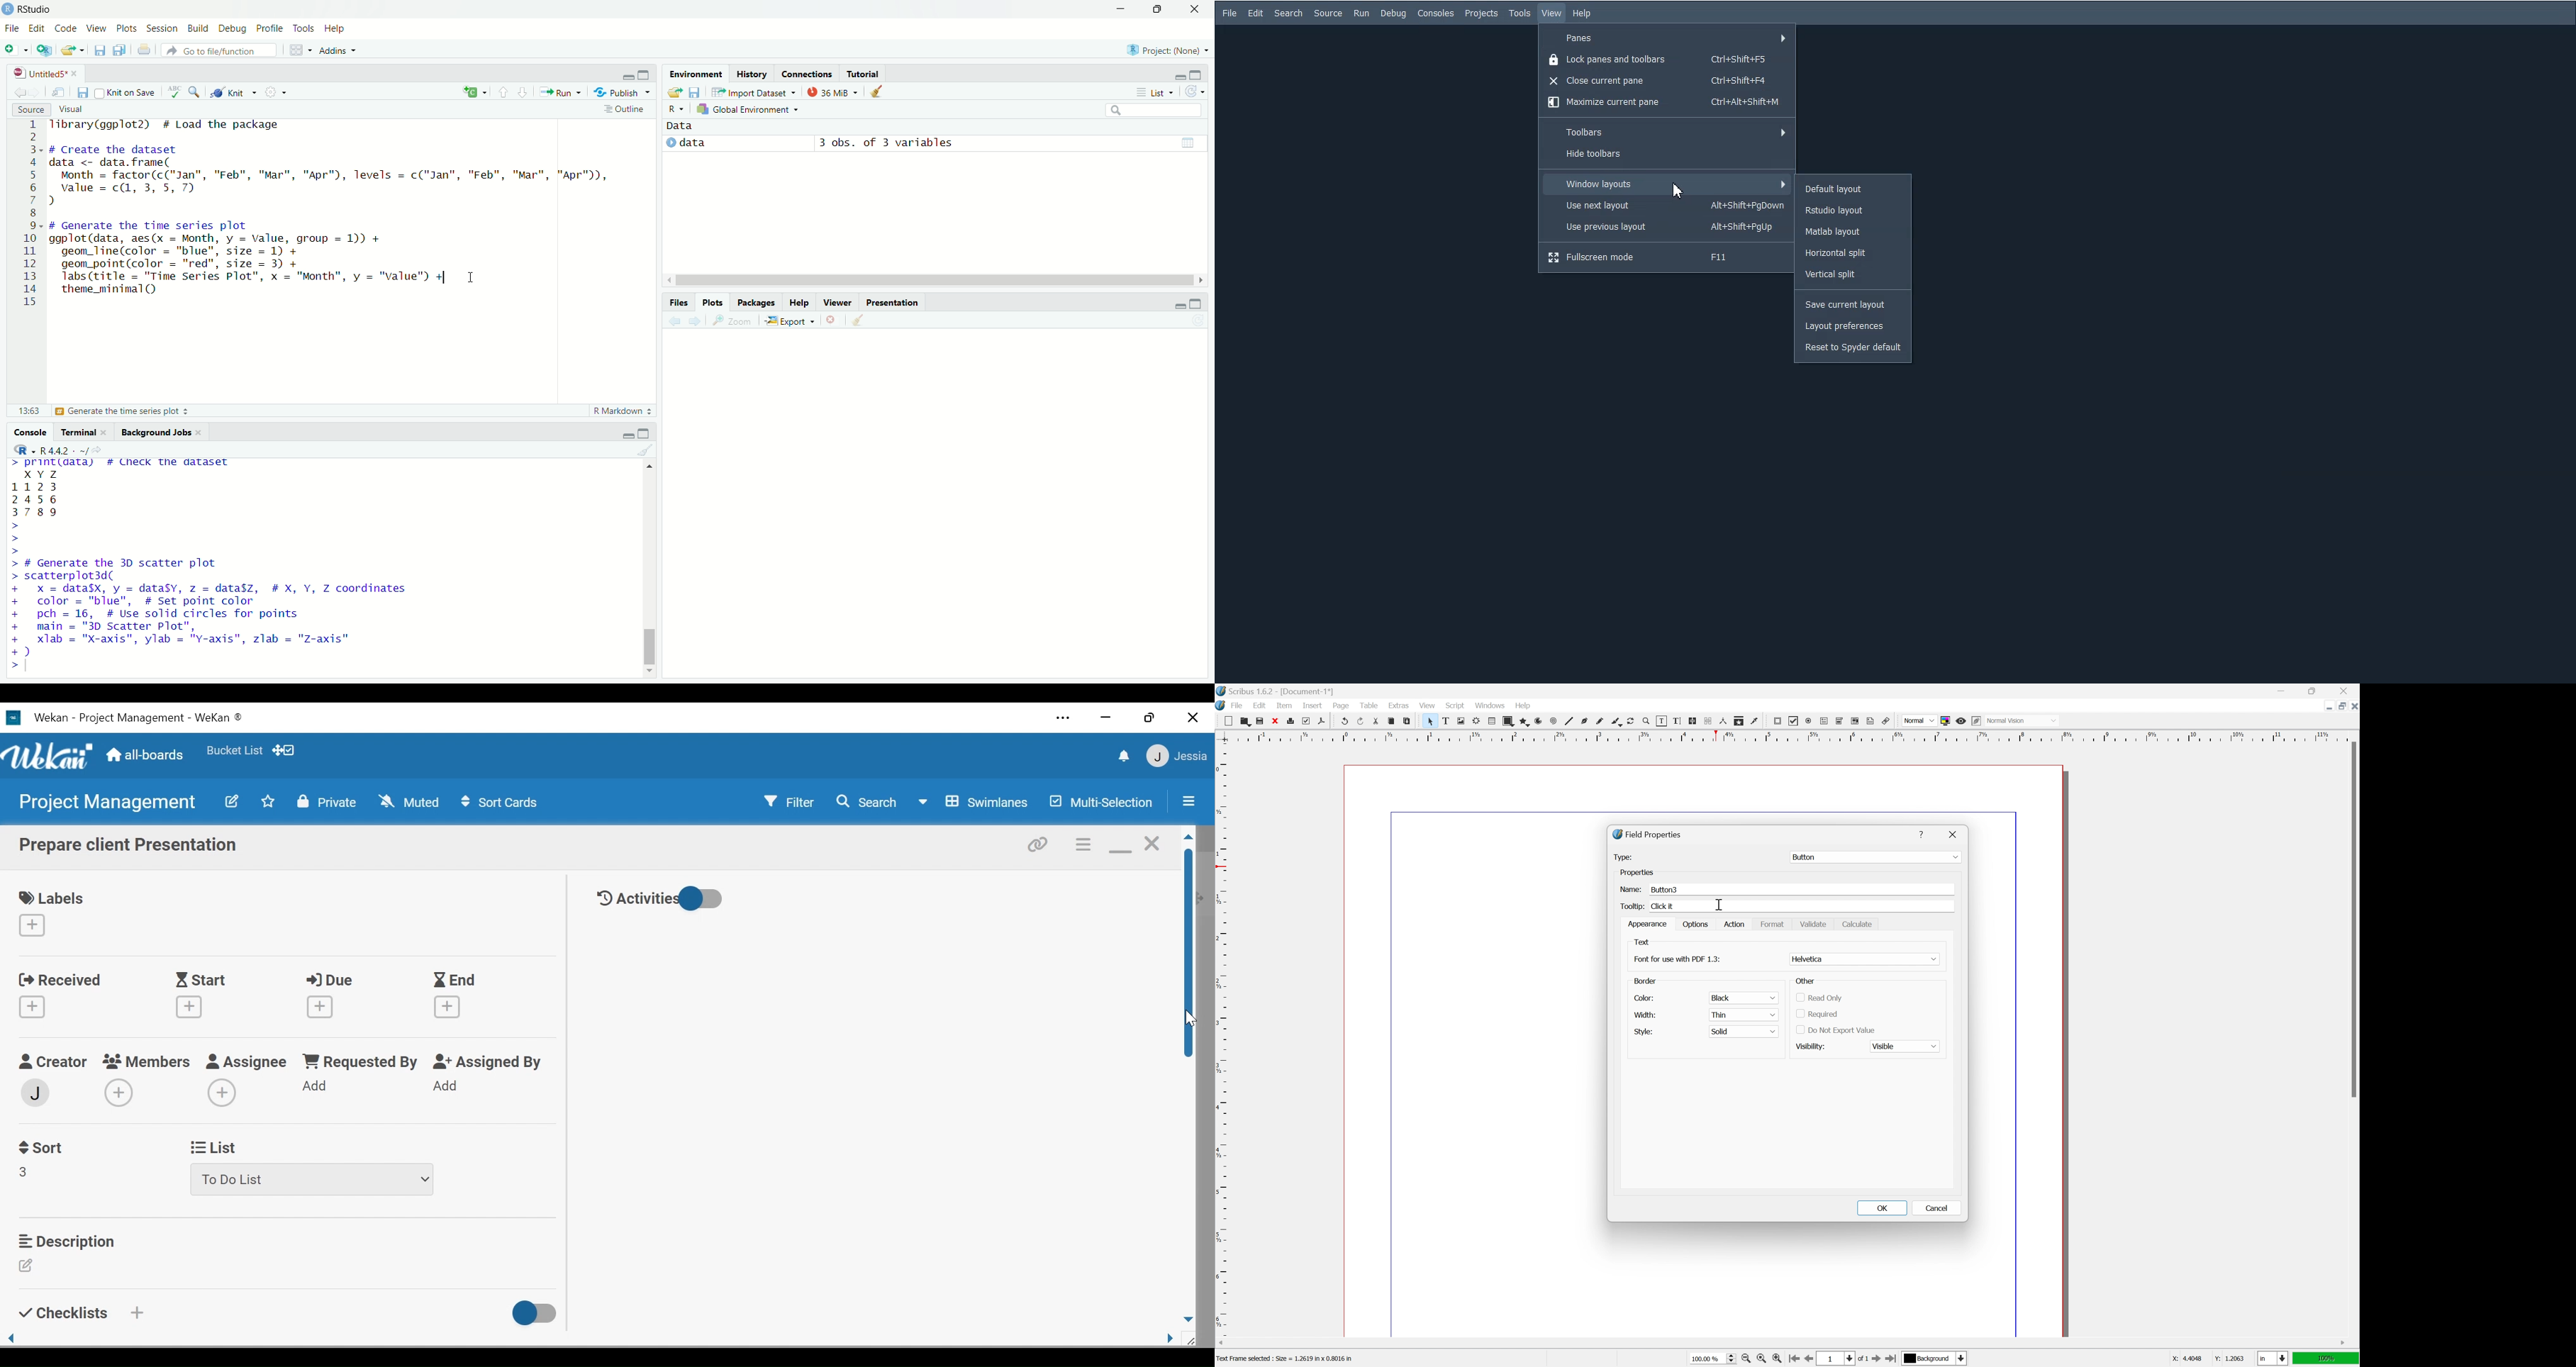  Describe the element at coordinates (1615, 721) in the screenshot. I see `calligraphy line` at that location.